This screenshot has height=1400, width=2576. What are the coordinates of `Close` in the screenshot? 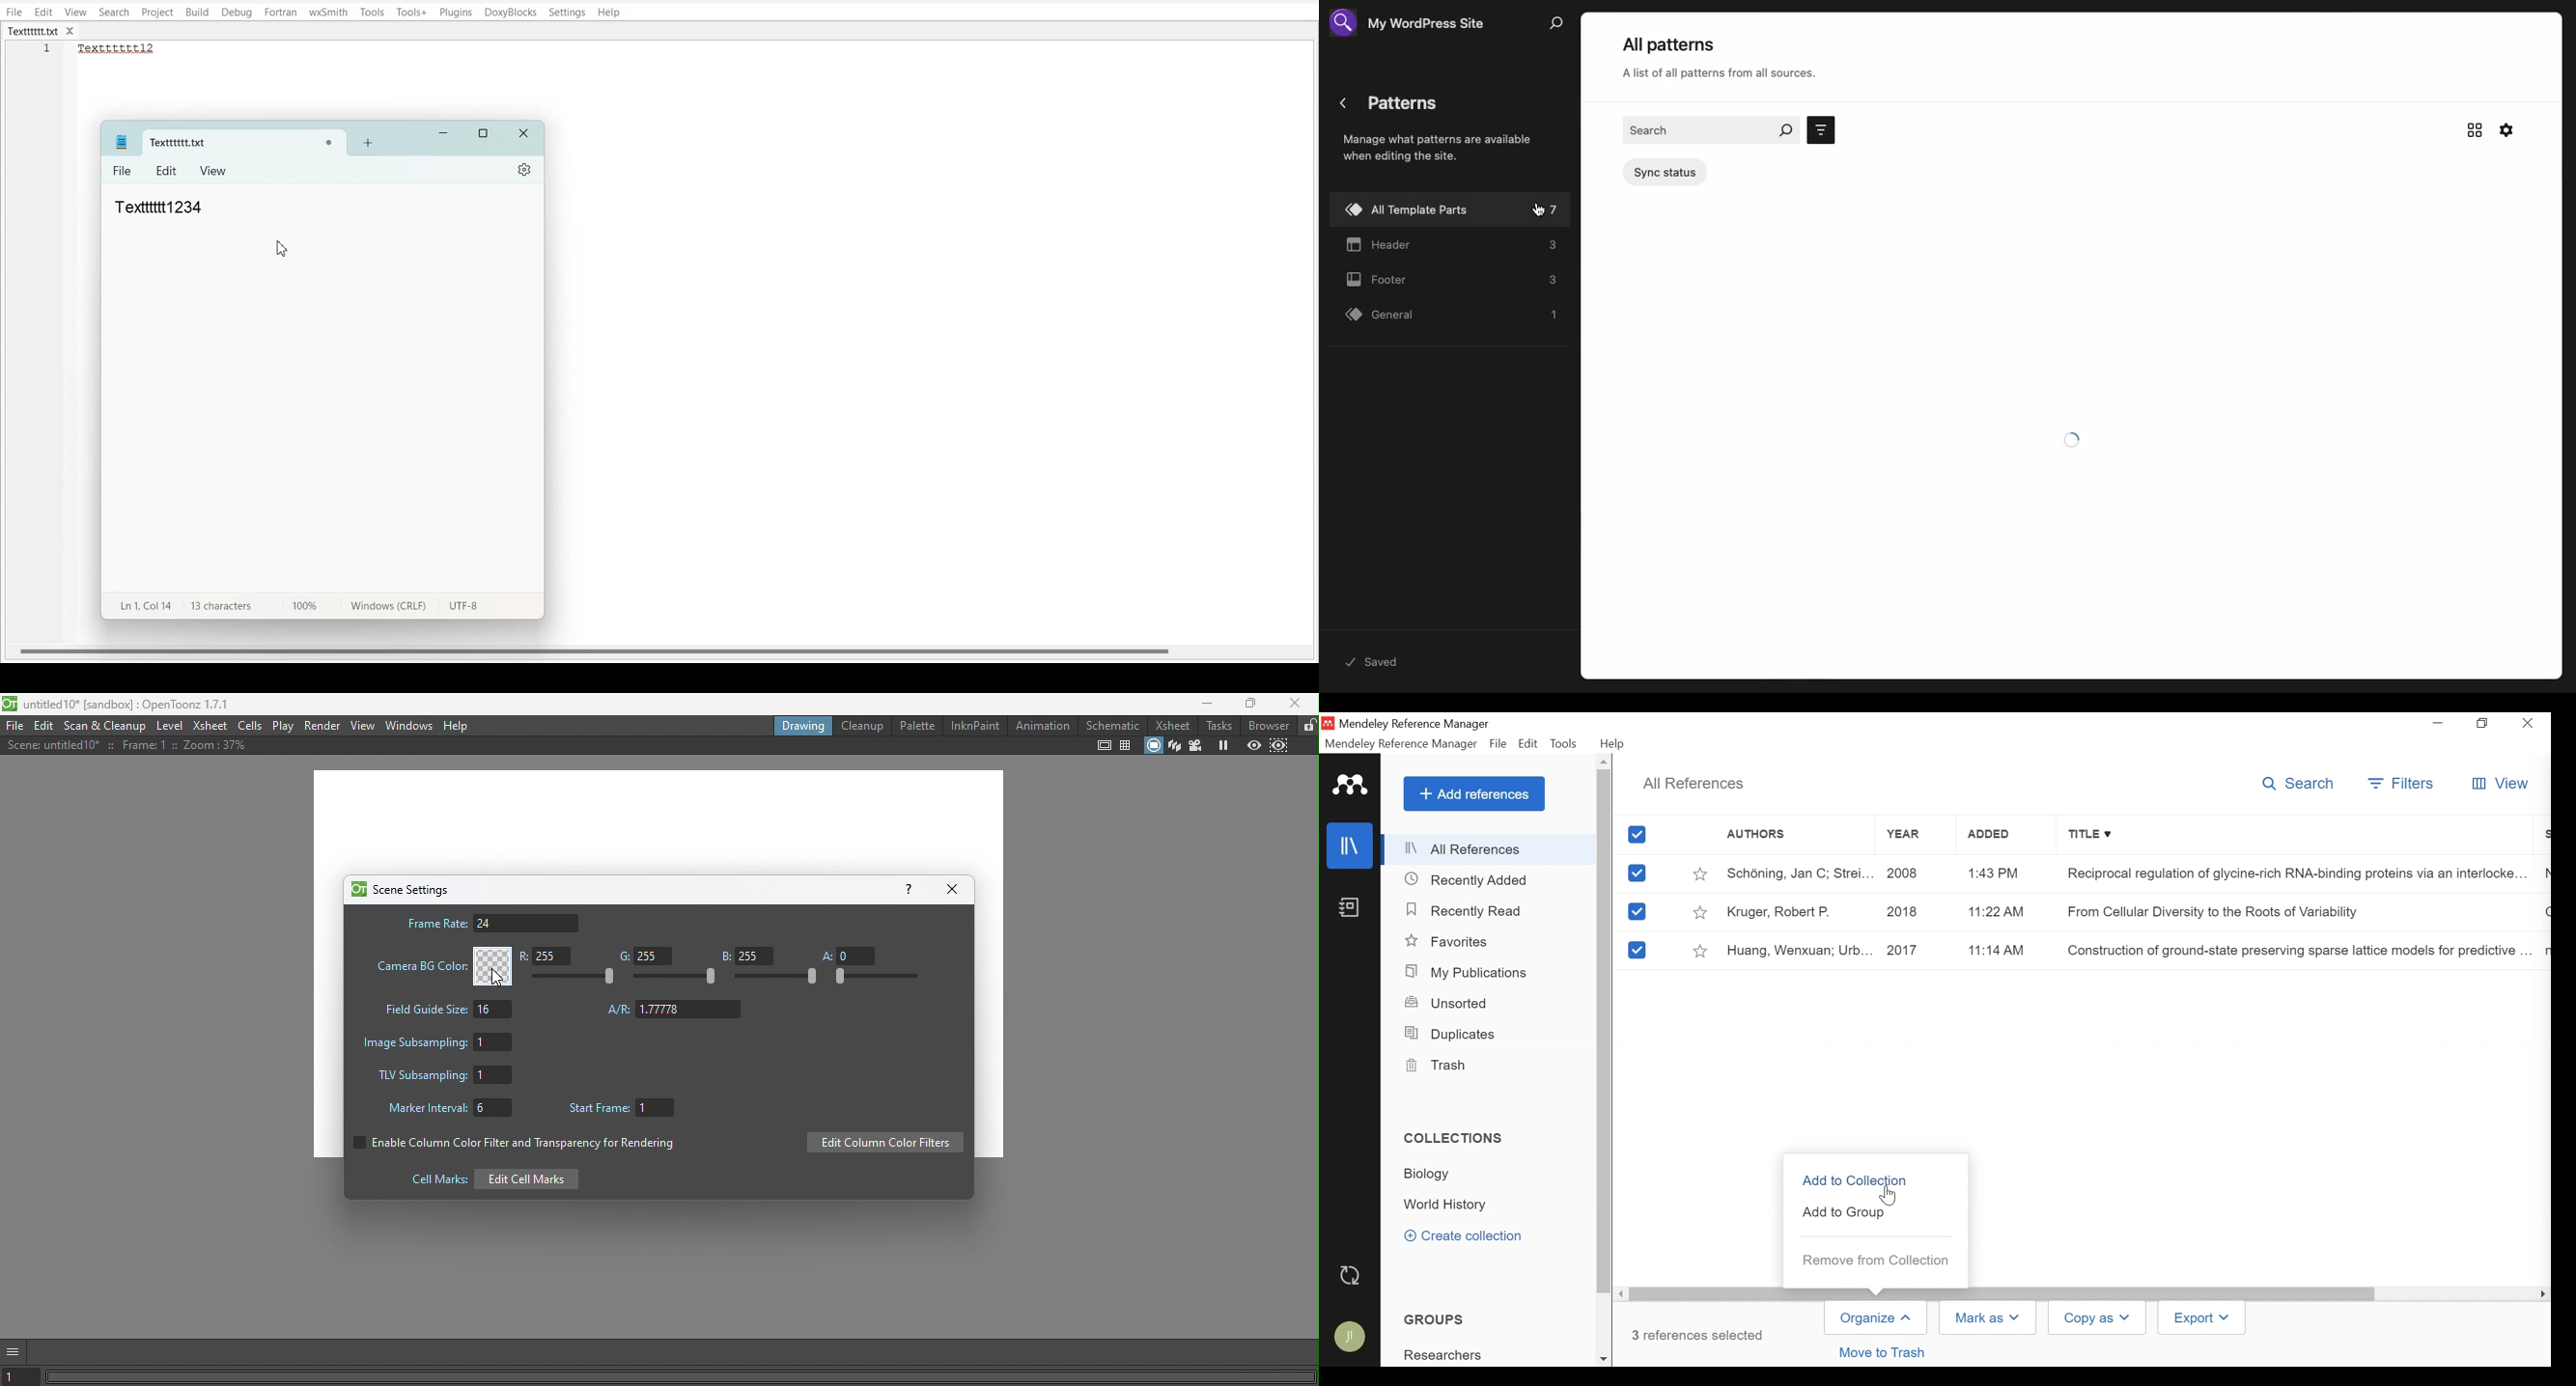 It's located at (2529, 723).